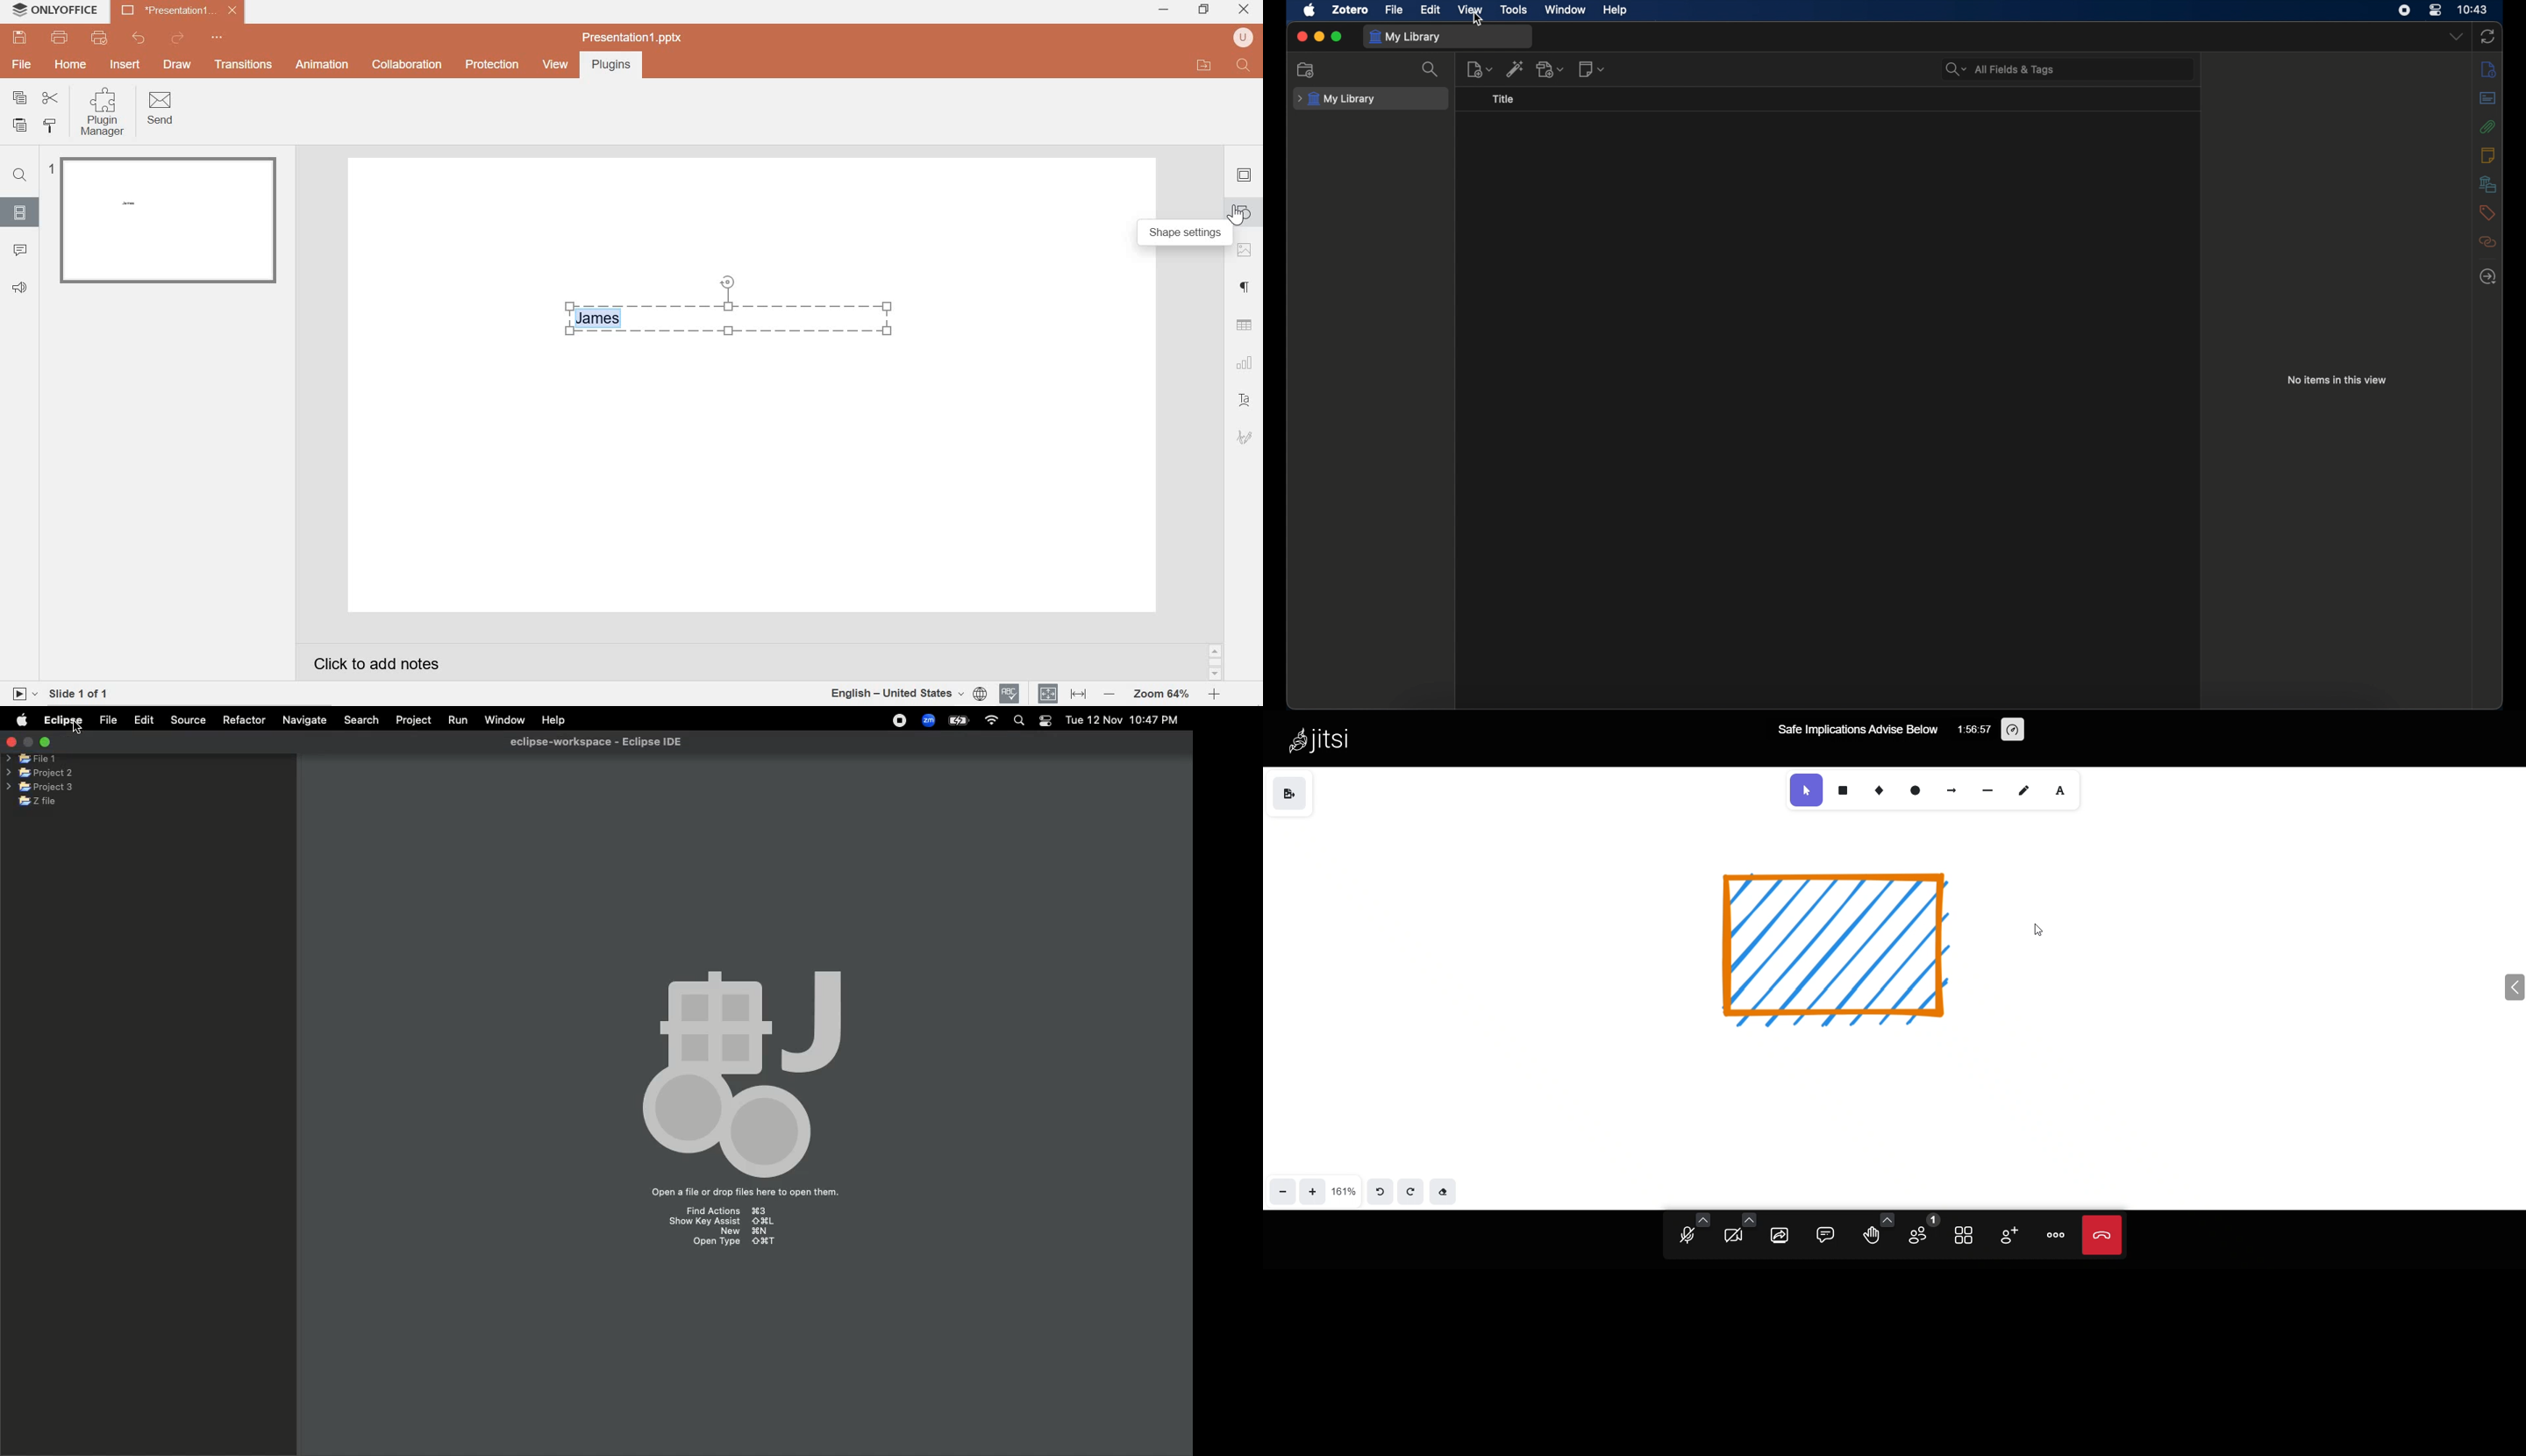  Describe the element at coordinates (1431, 69) in the screenshot. I see `search` at that location.